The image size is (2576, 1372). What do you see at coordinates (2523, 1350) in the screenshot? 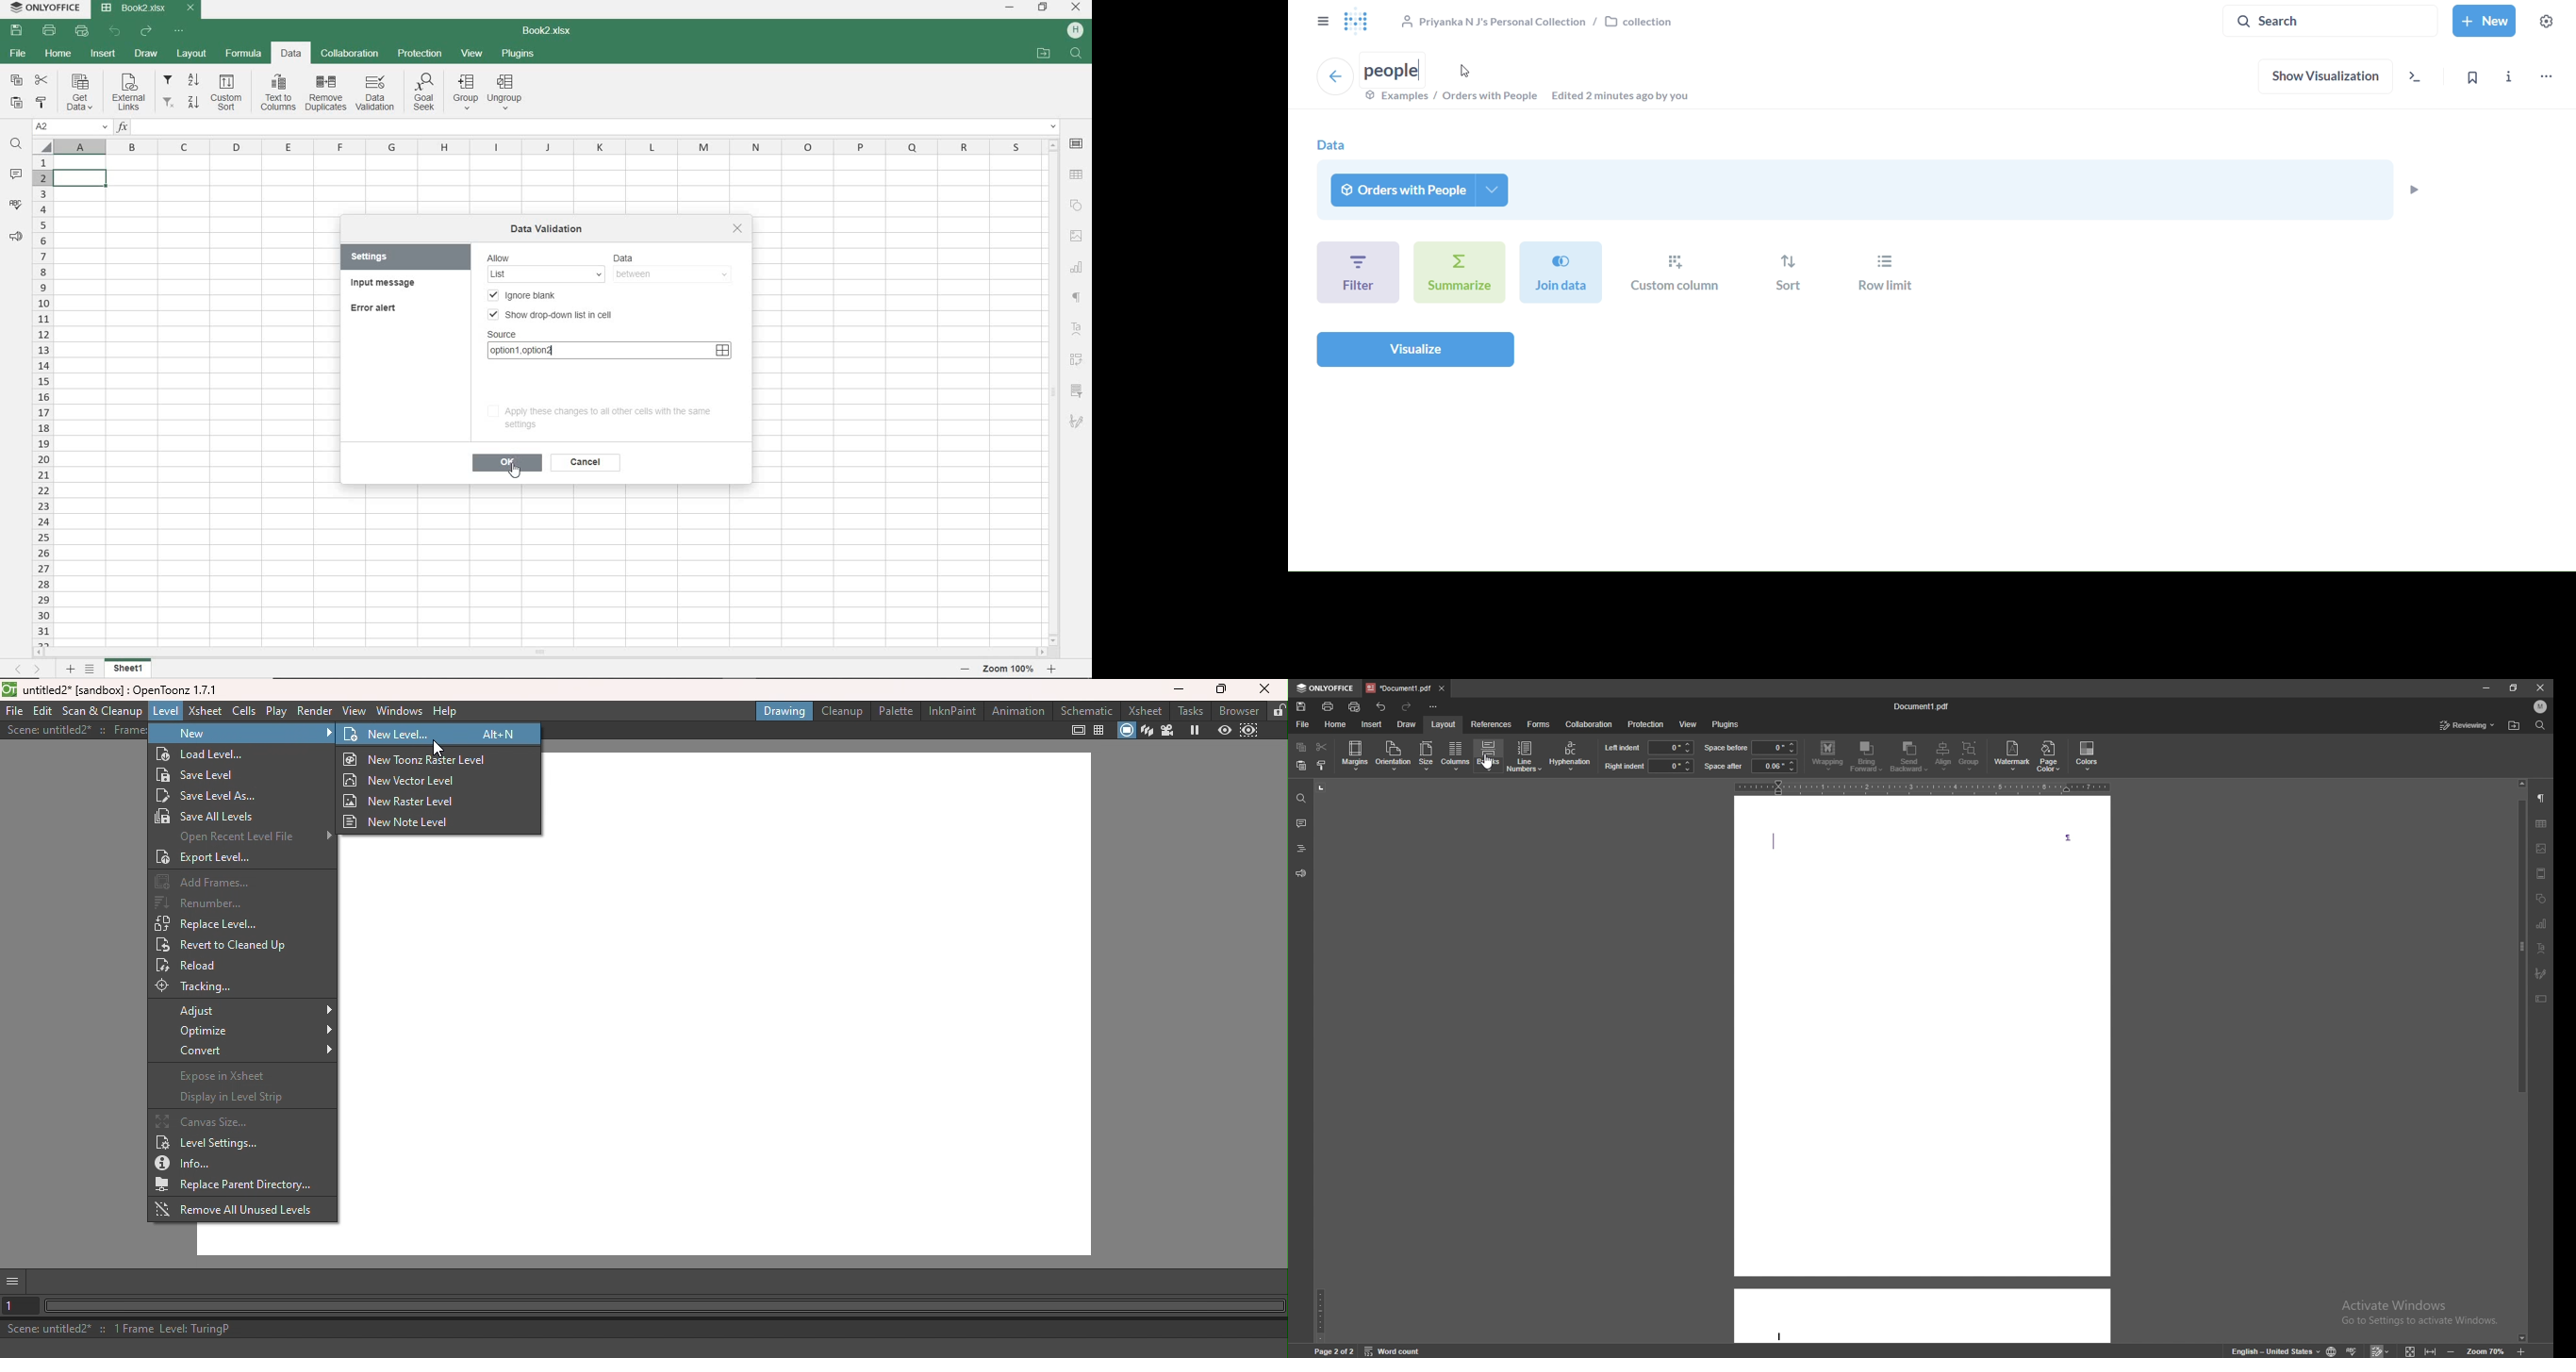
I see `Zoom in` at bounding box center [2523, 1350].